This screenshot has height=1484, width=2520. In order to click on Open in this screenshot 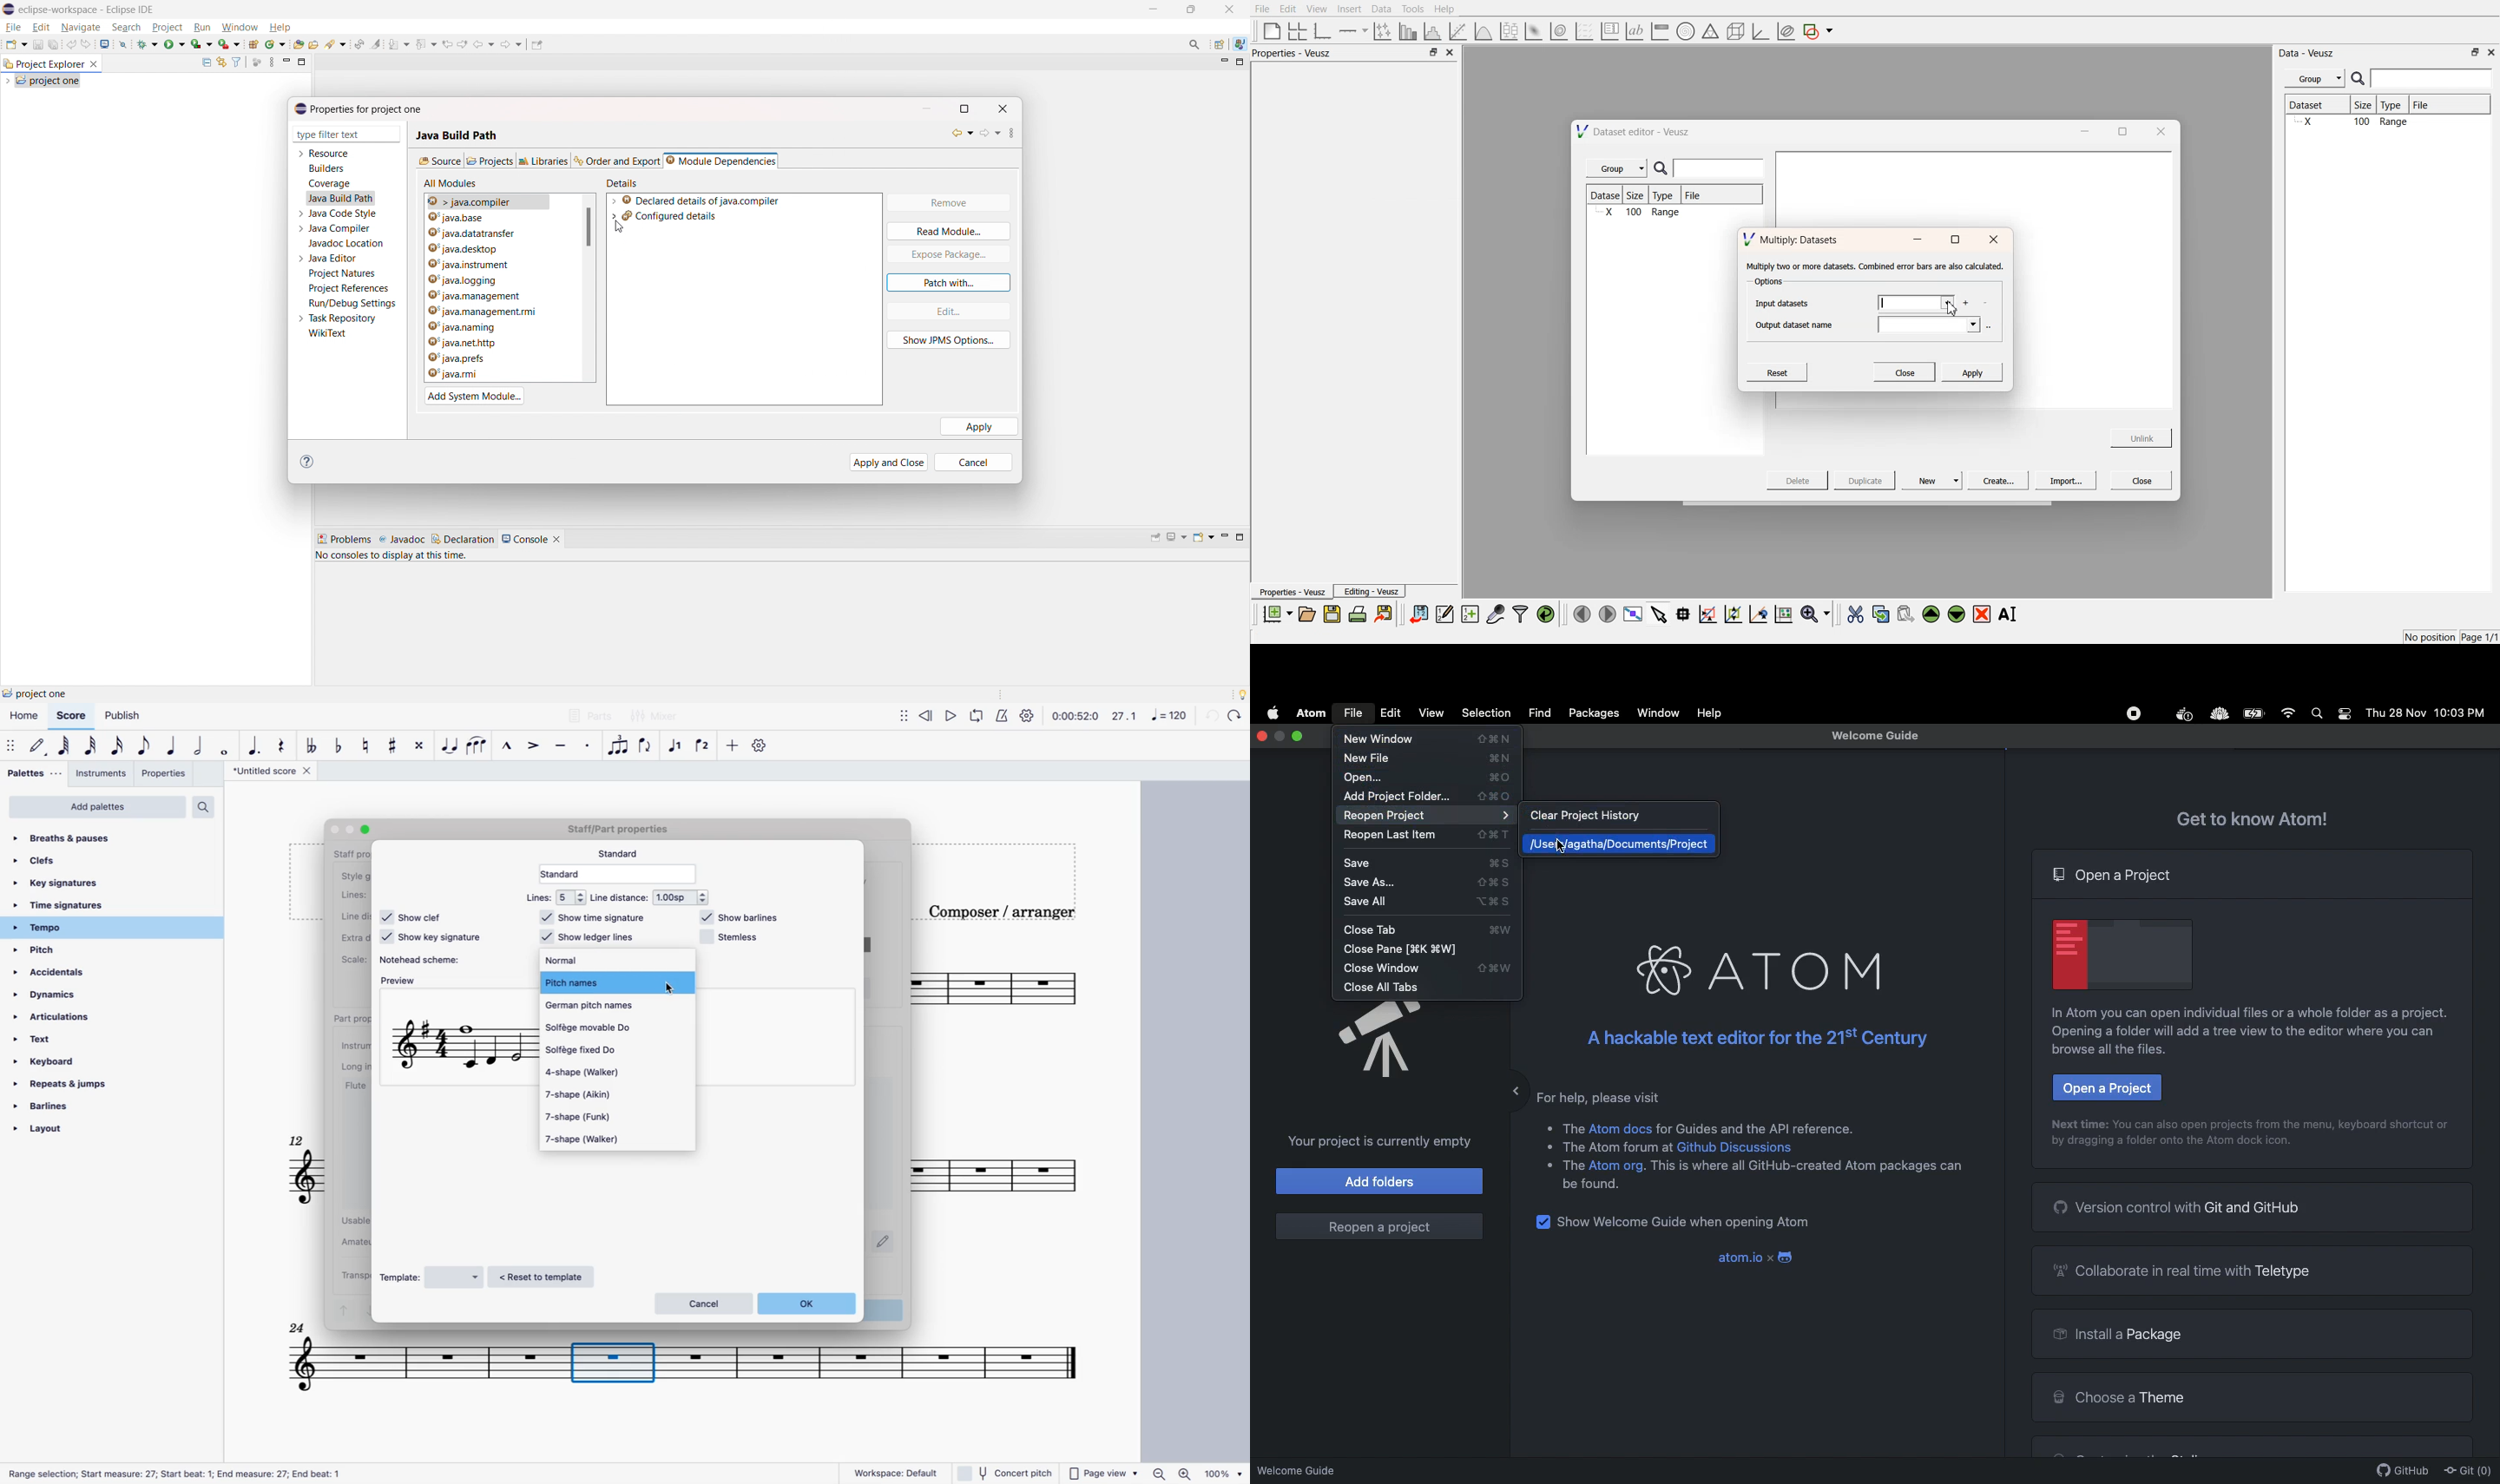, I will do `click(1429, 778)`.